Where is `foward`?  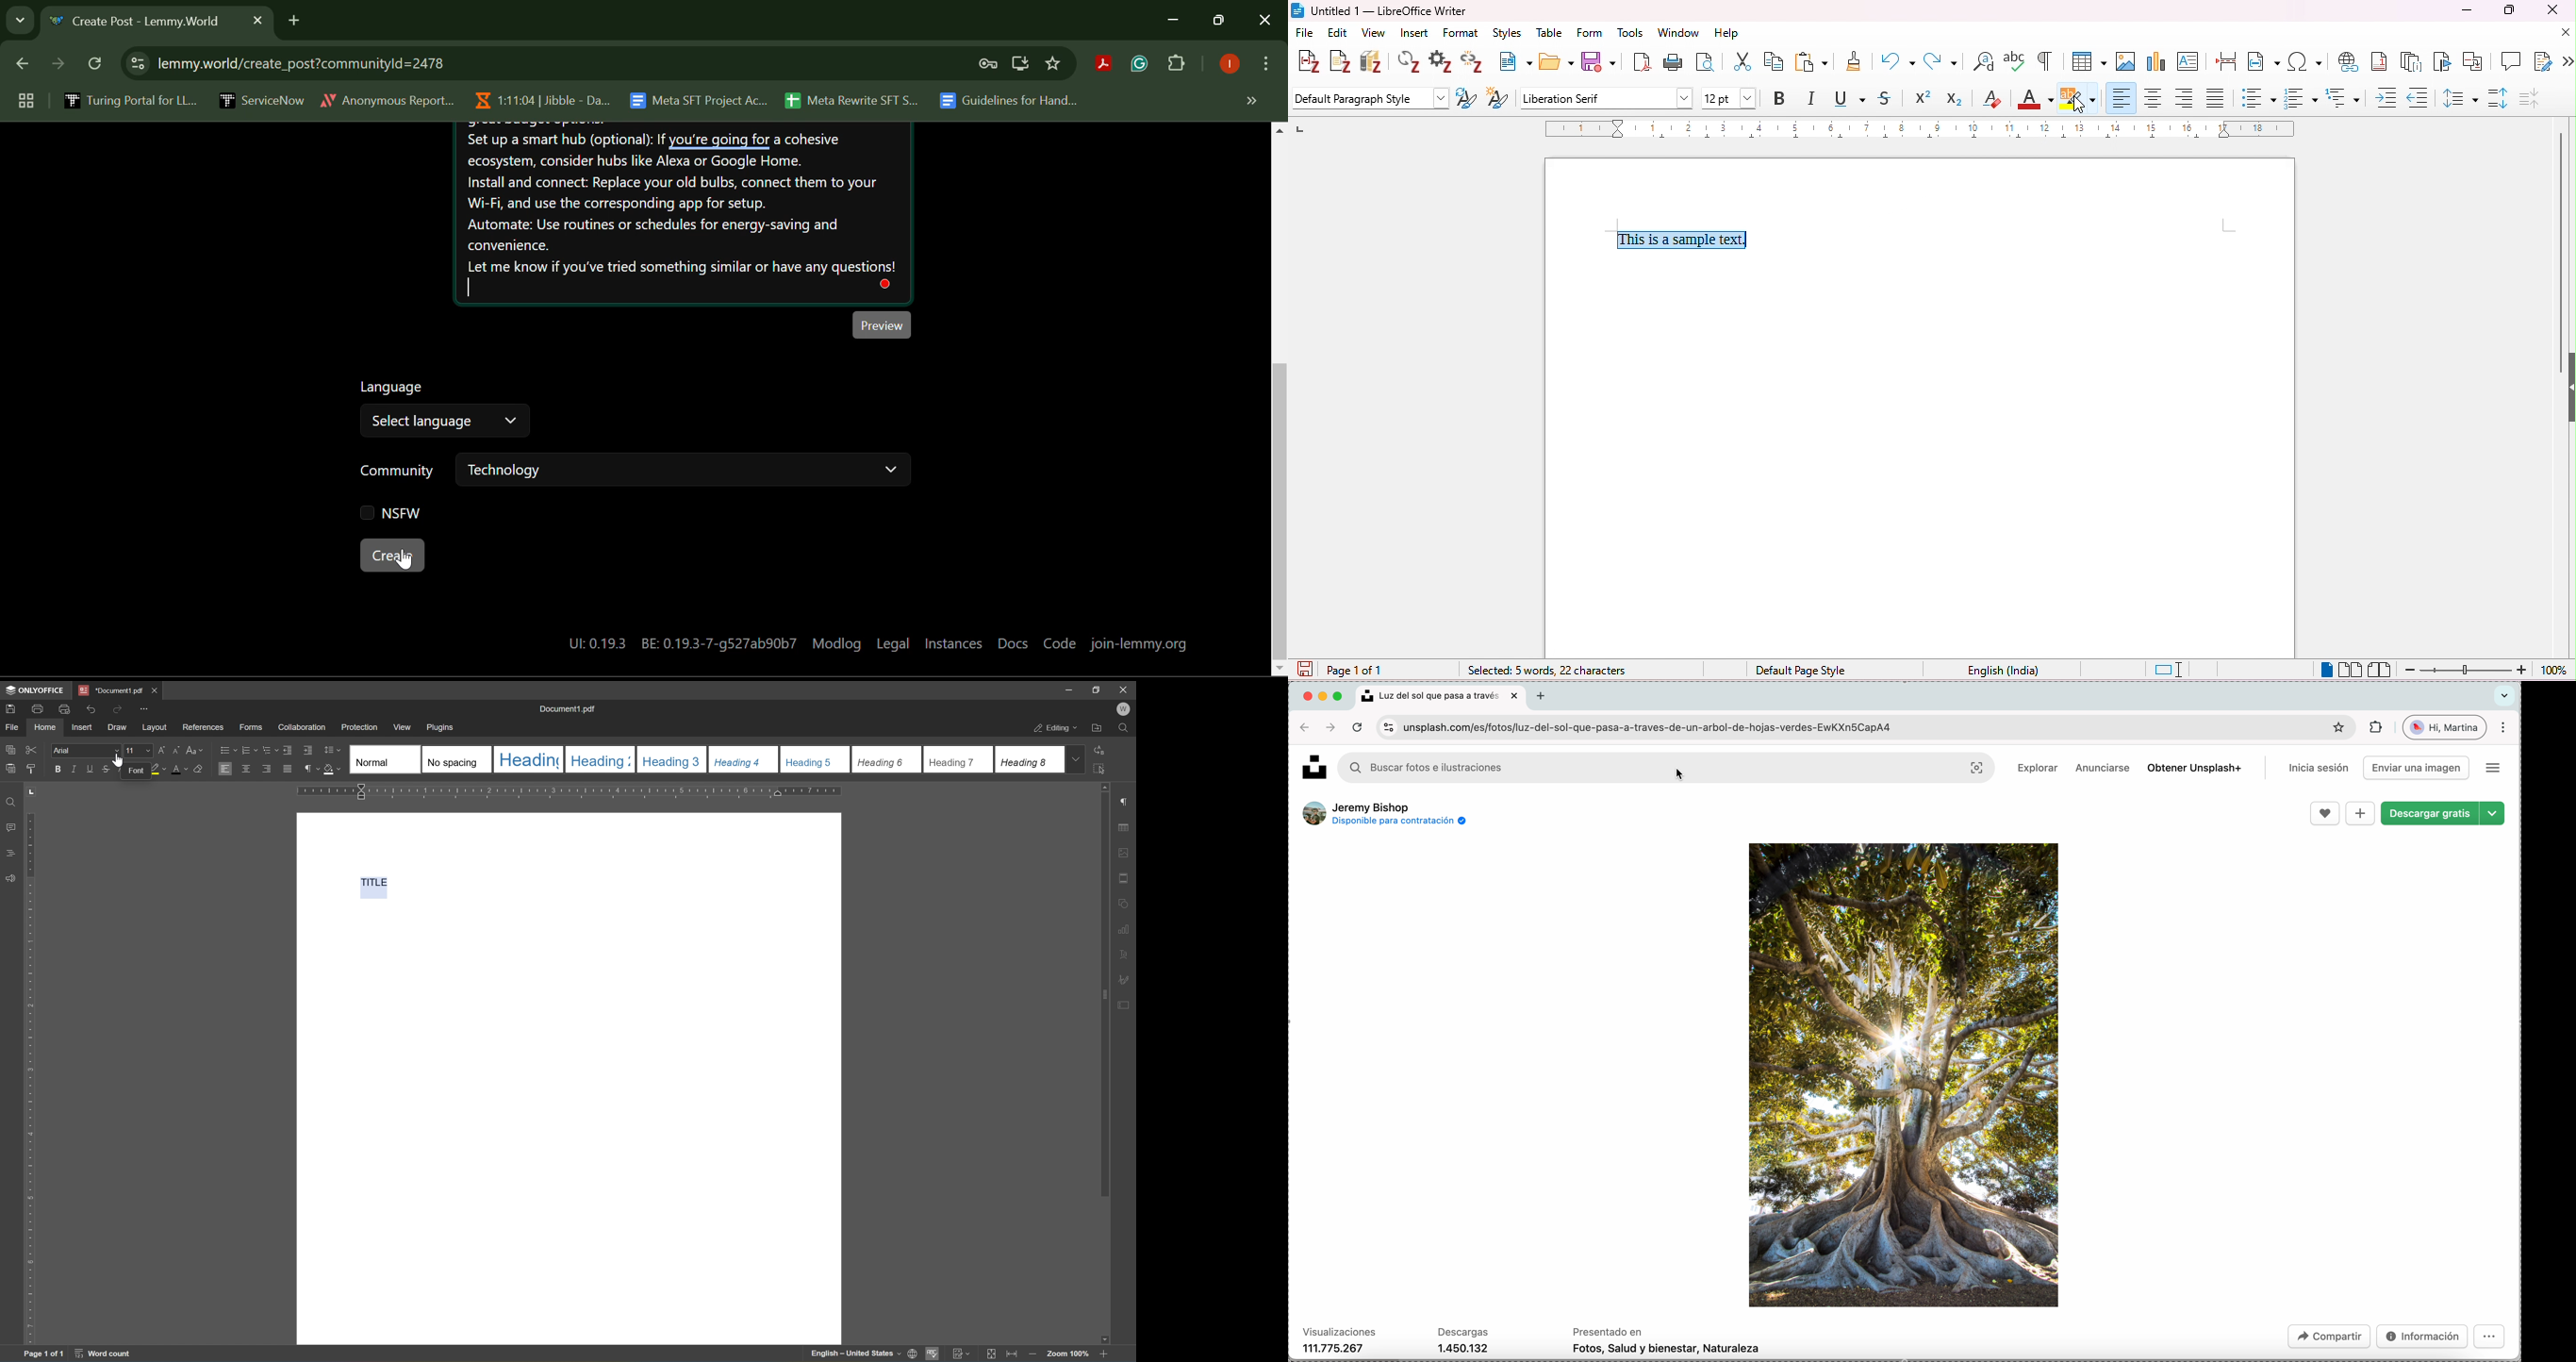 foward is located at coordinates (1331, 727).